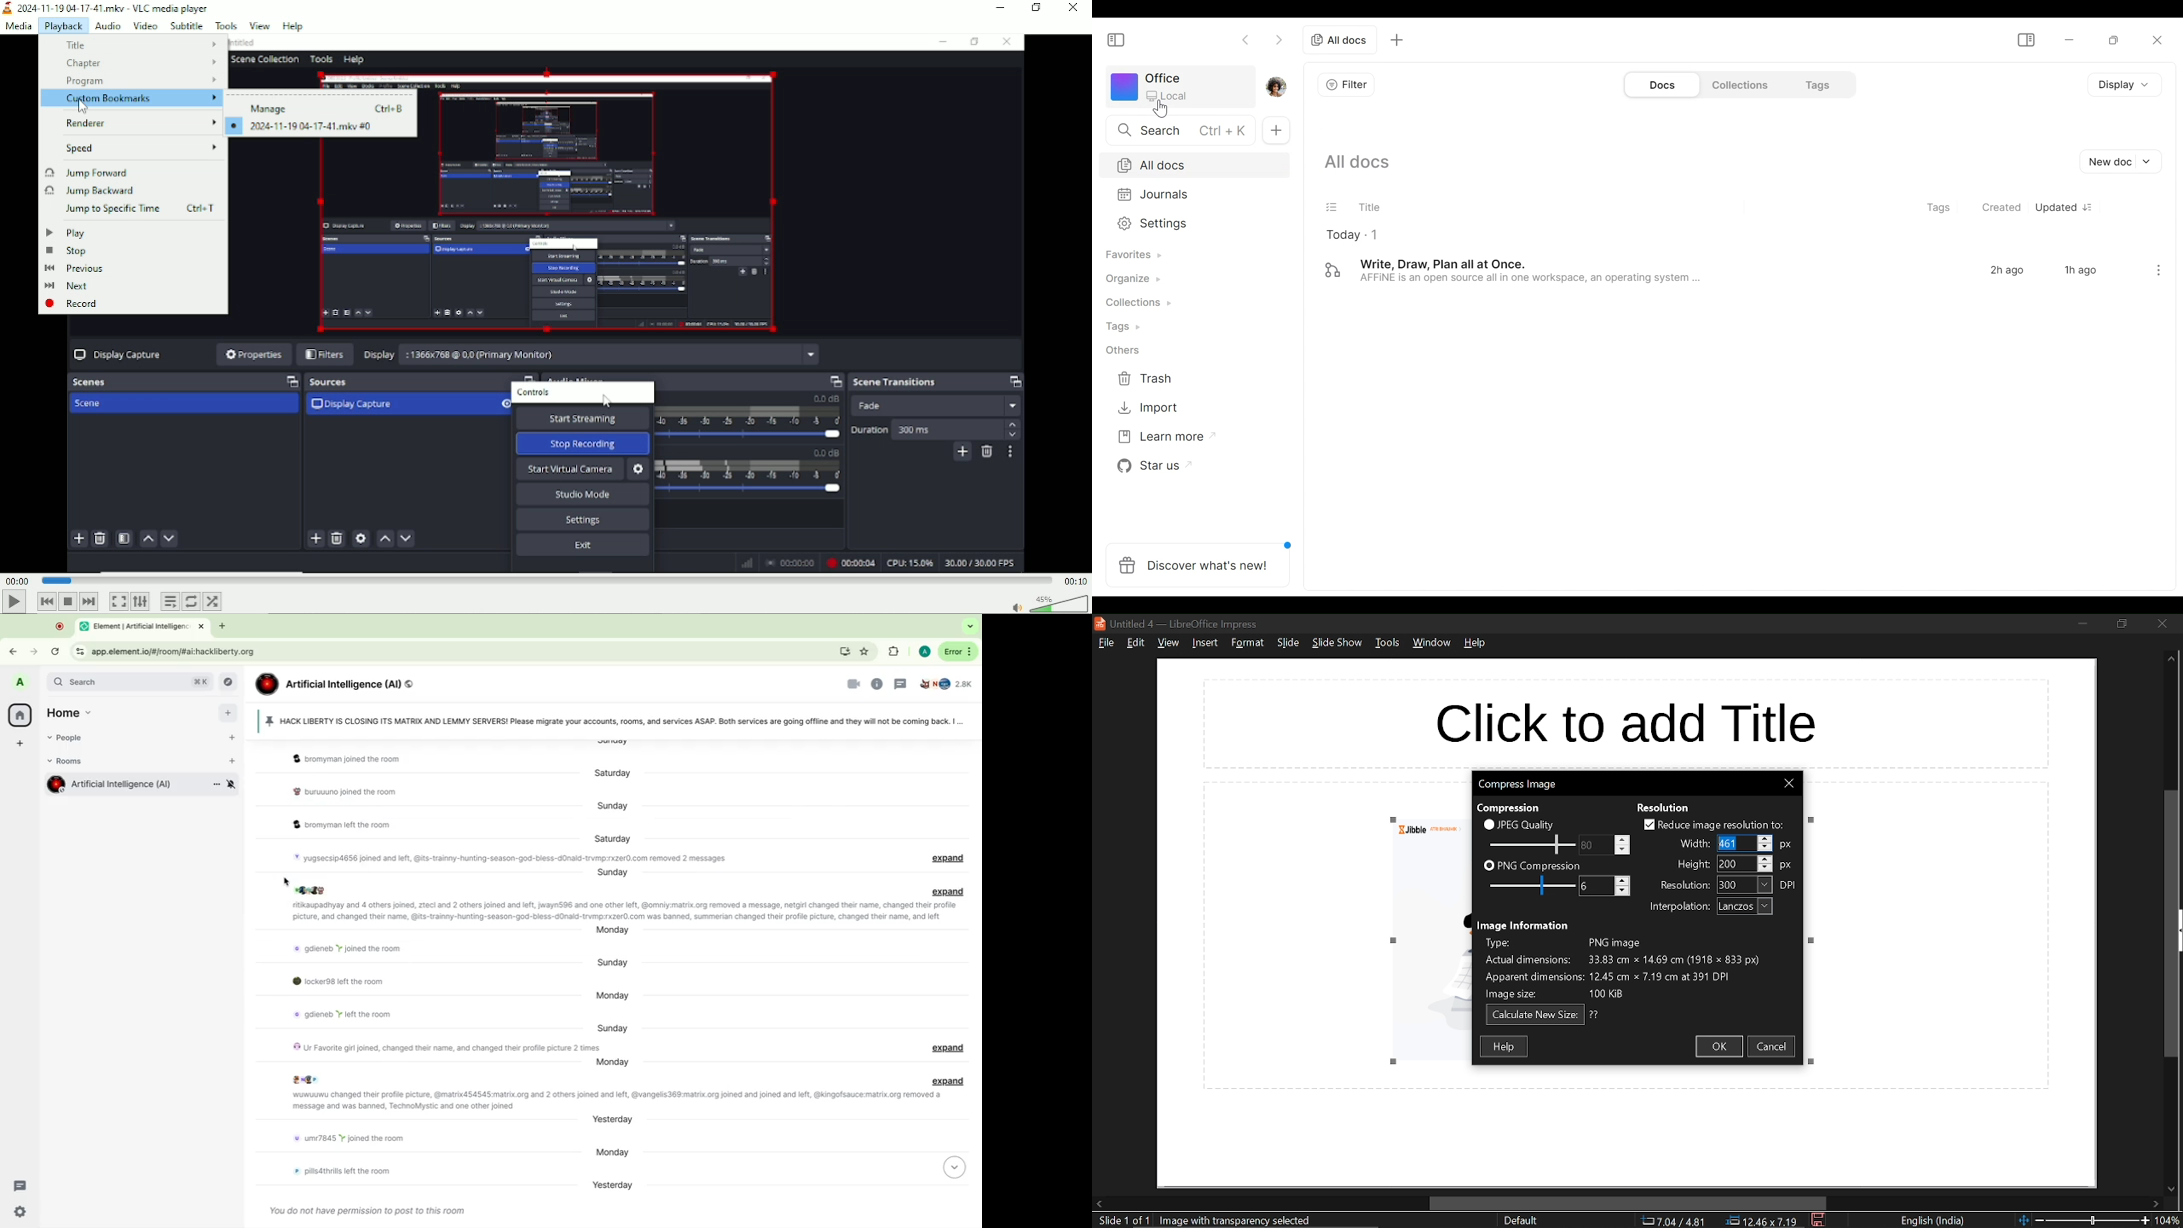 Image resolution: width=2184 pixels, height=1232 pixels. I want to click on Toggle video in fullscreen, so click(119, 602).